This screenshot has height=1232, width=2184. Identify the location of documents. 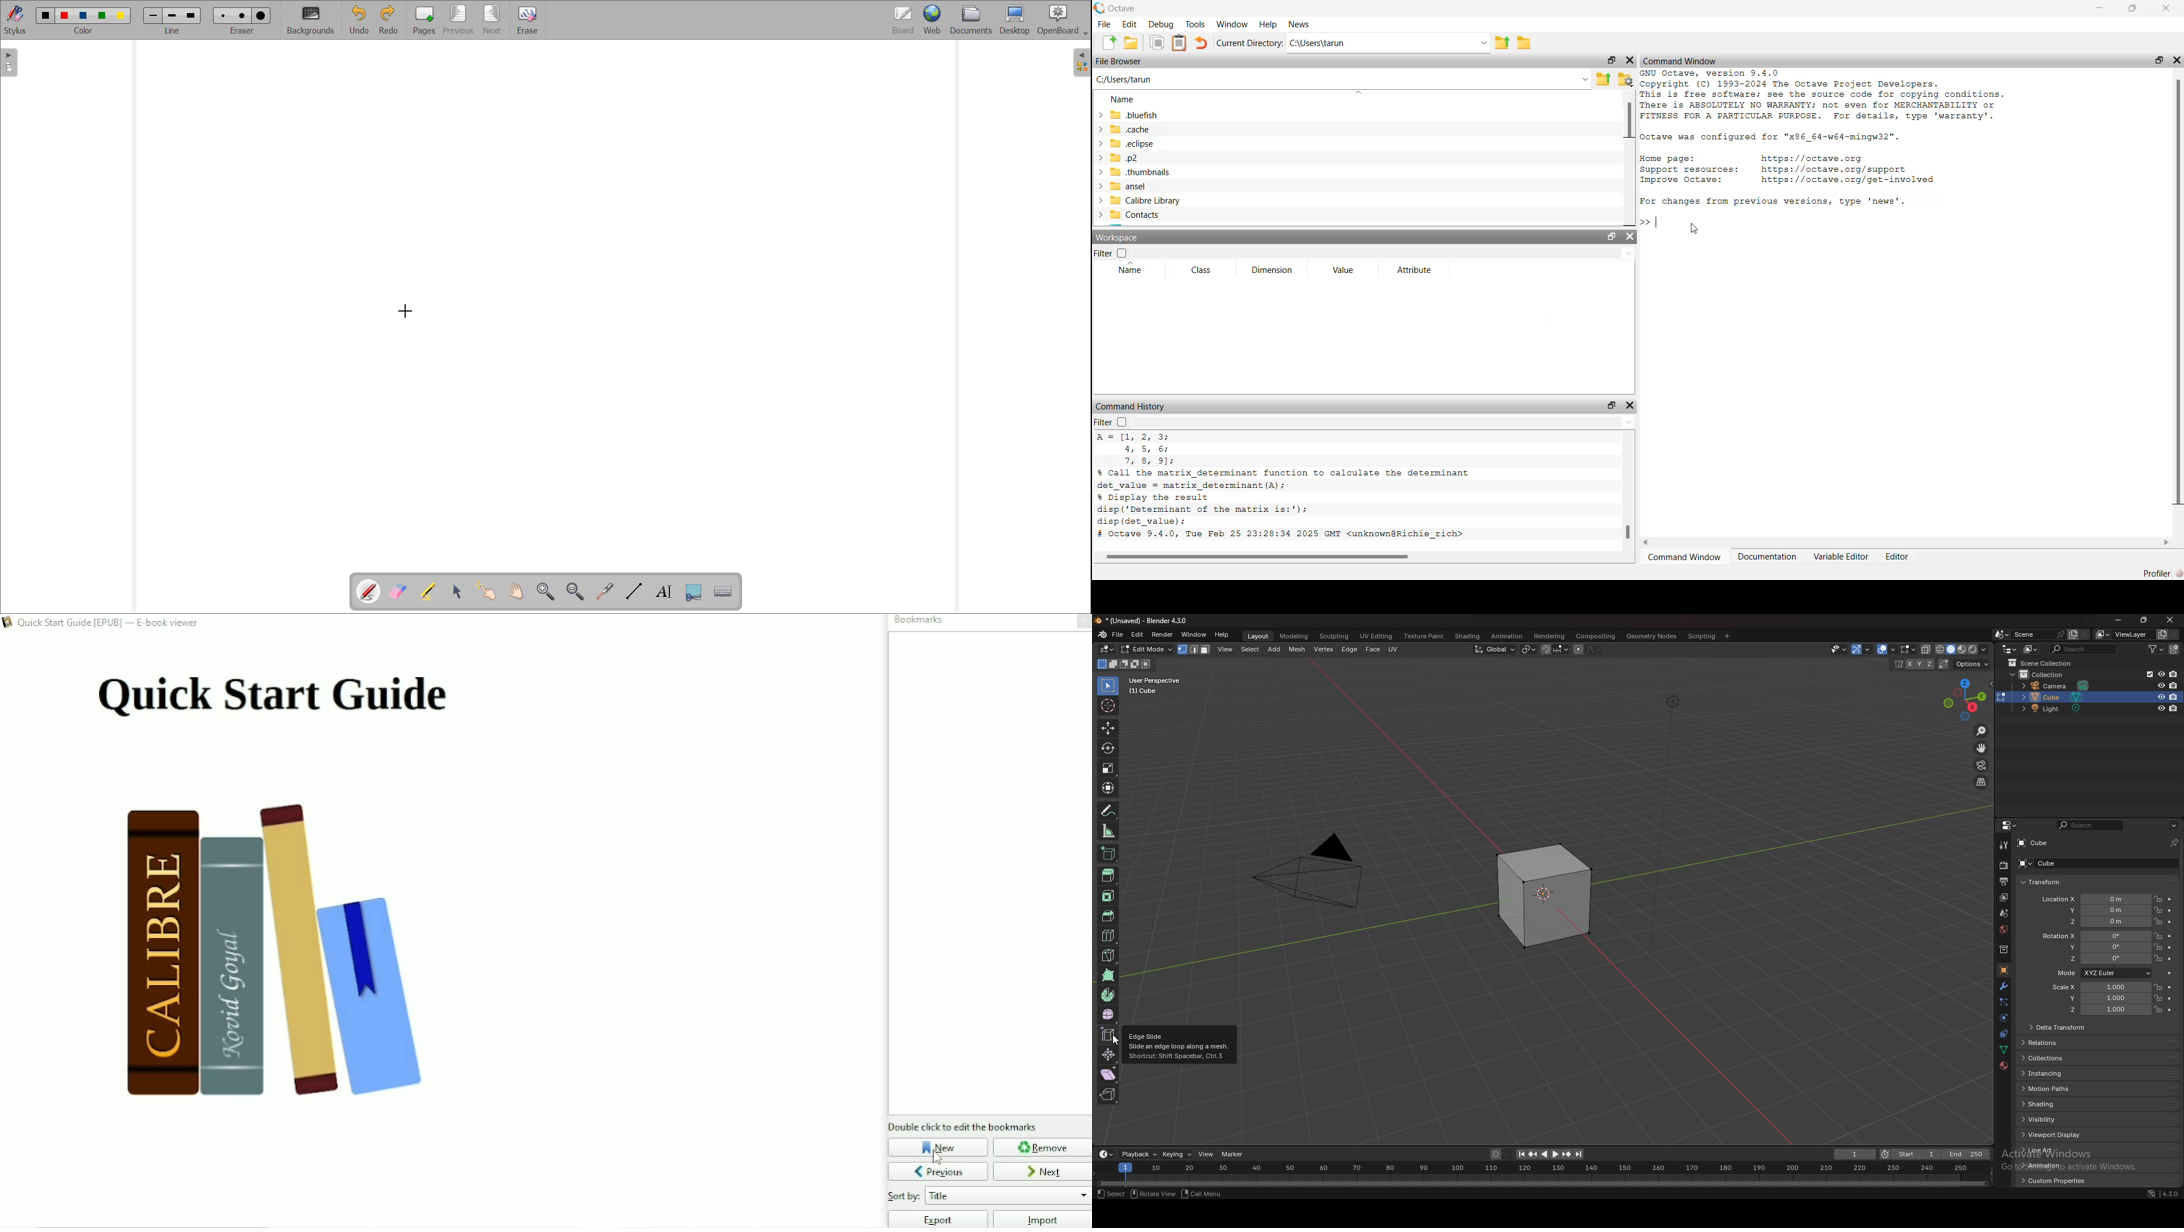
(972, 20).